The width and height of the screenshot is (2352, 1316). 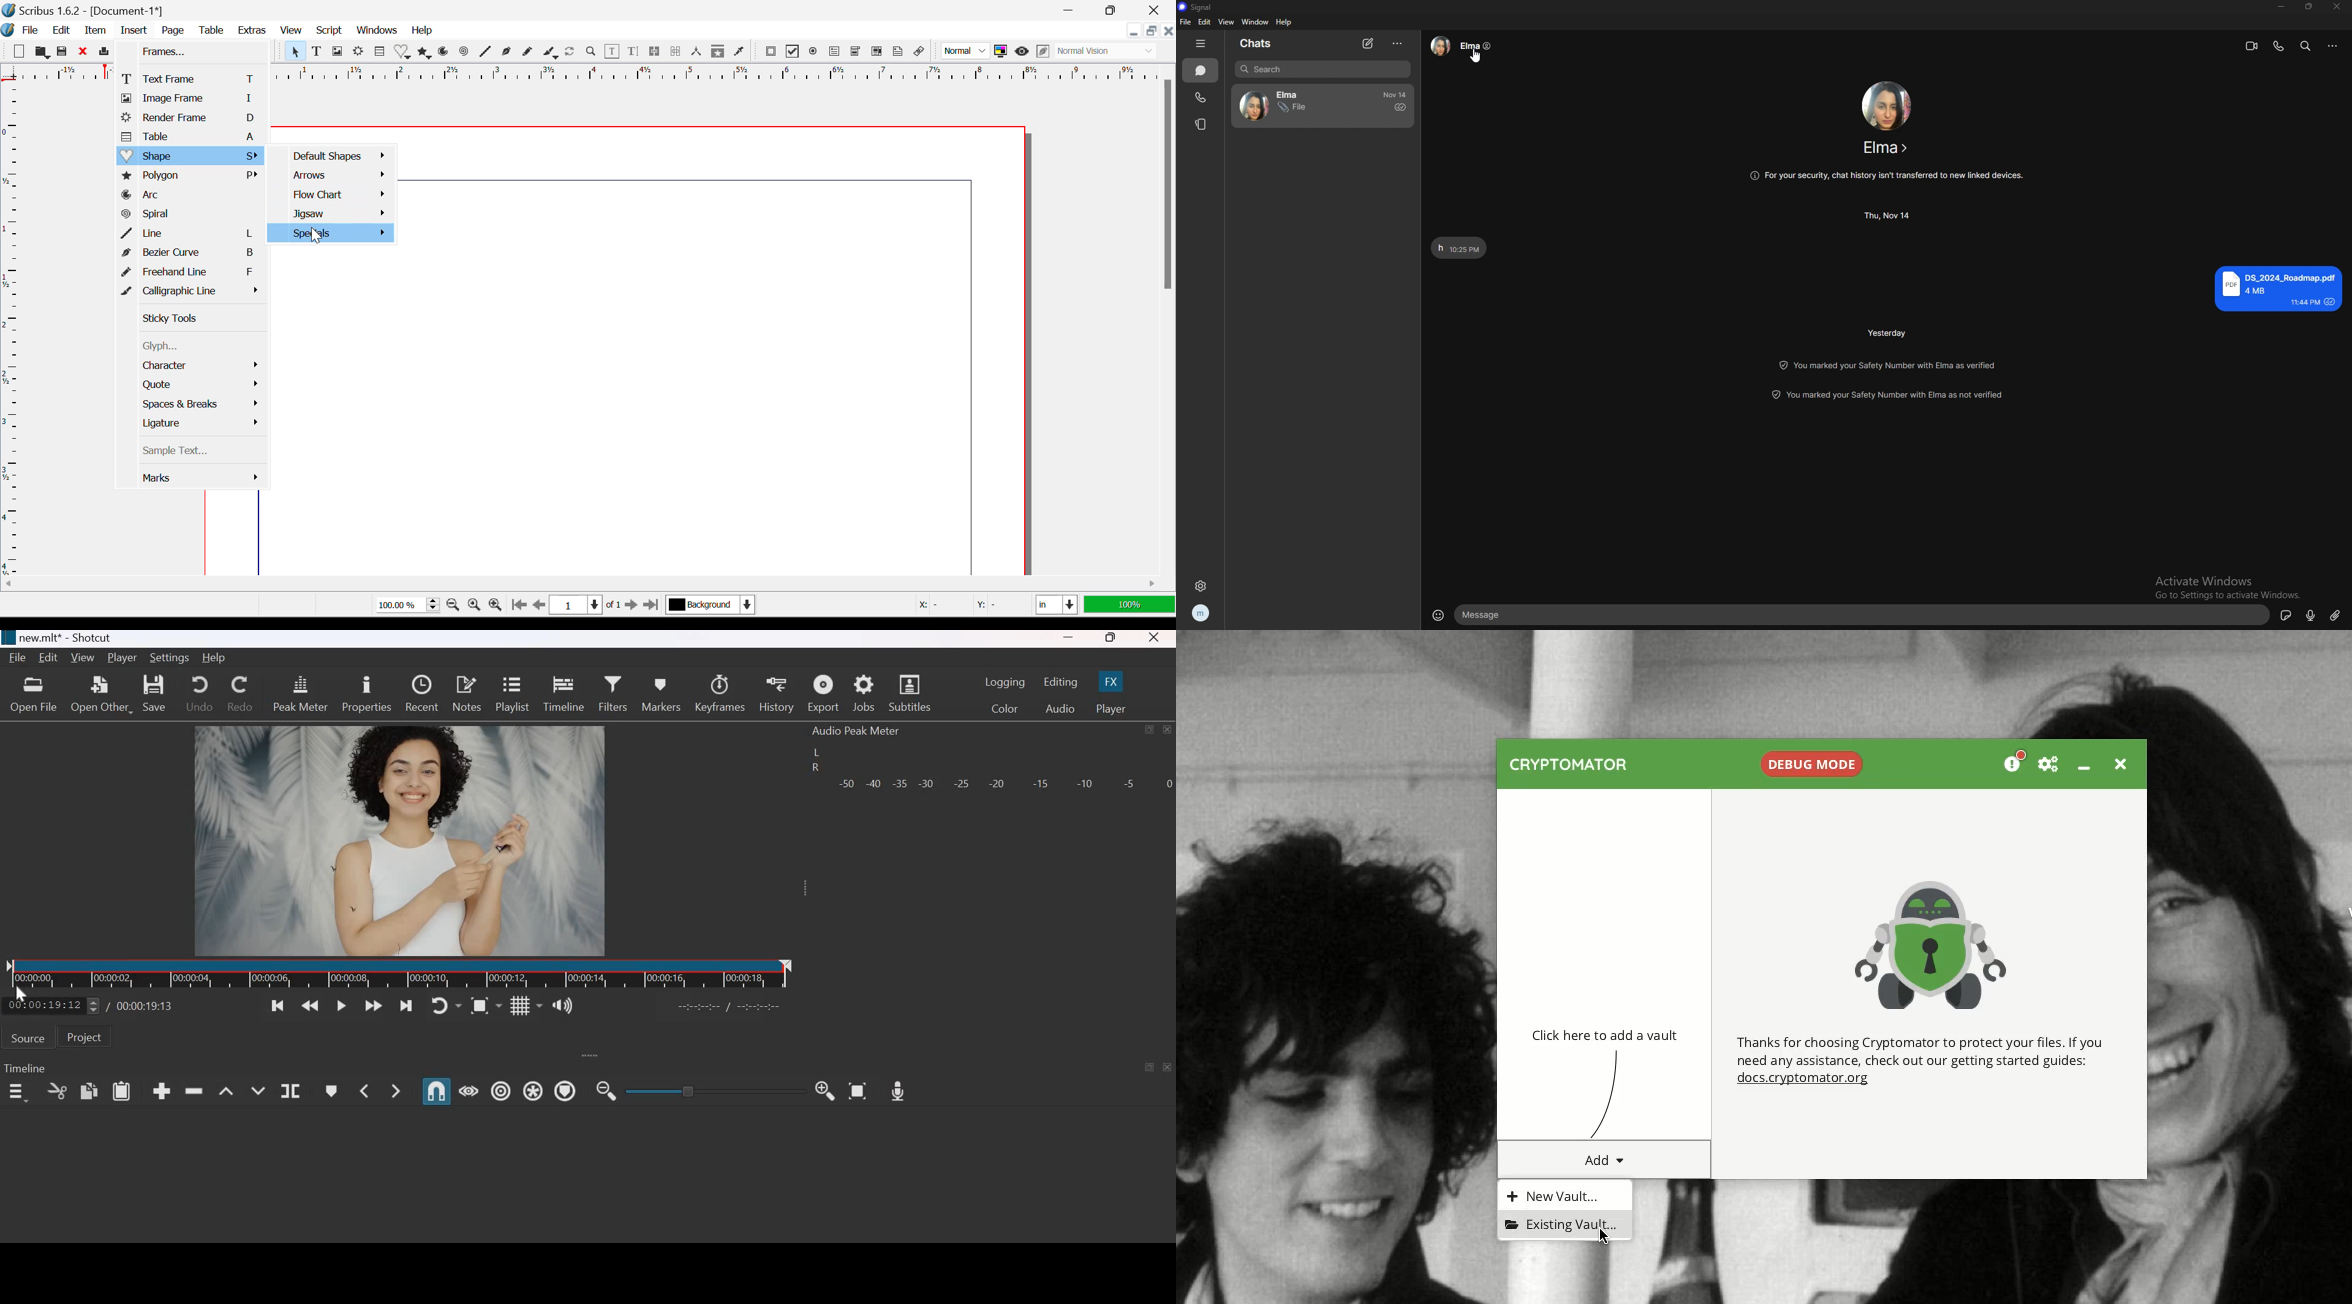 I want to click on First Page, so click(x=519, y=606).